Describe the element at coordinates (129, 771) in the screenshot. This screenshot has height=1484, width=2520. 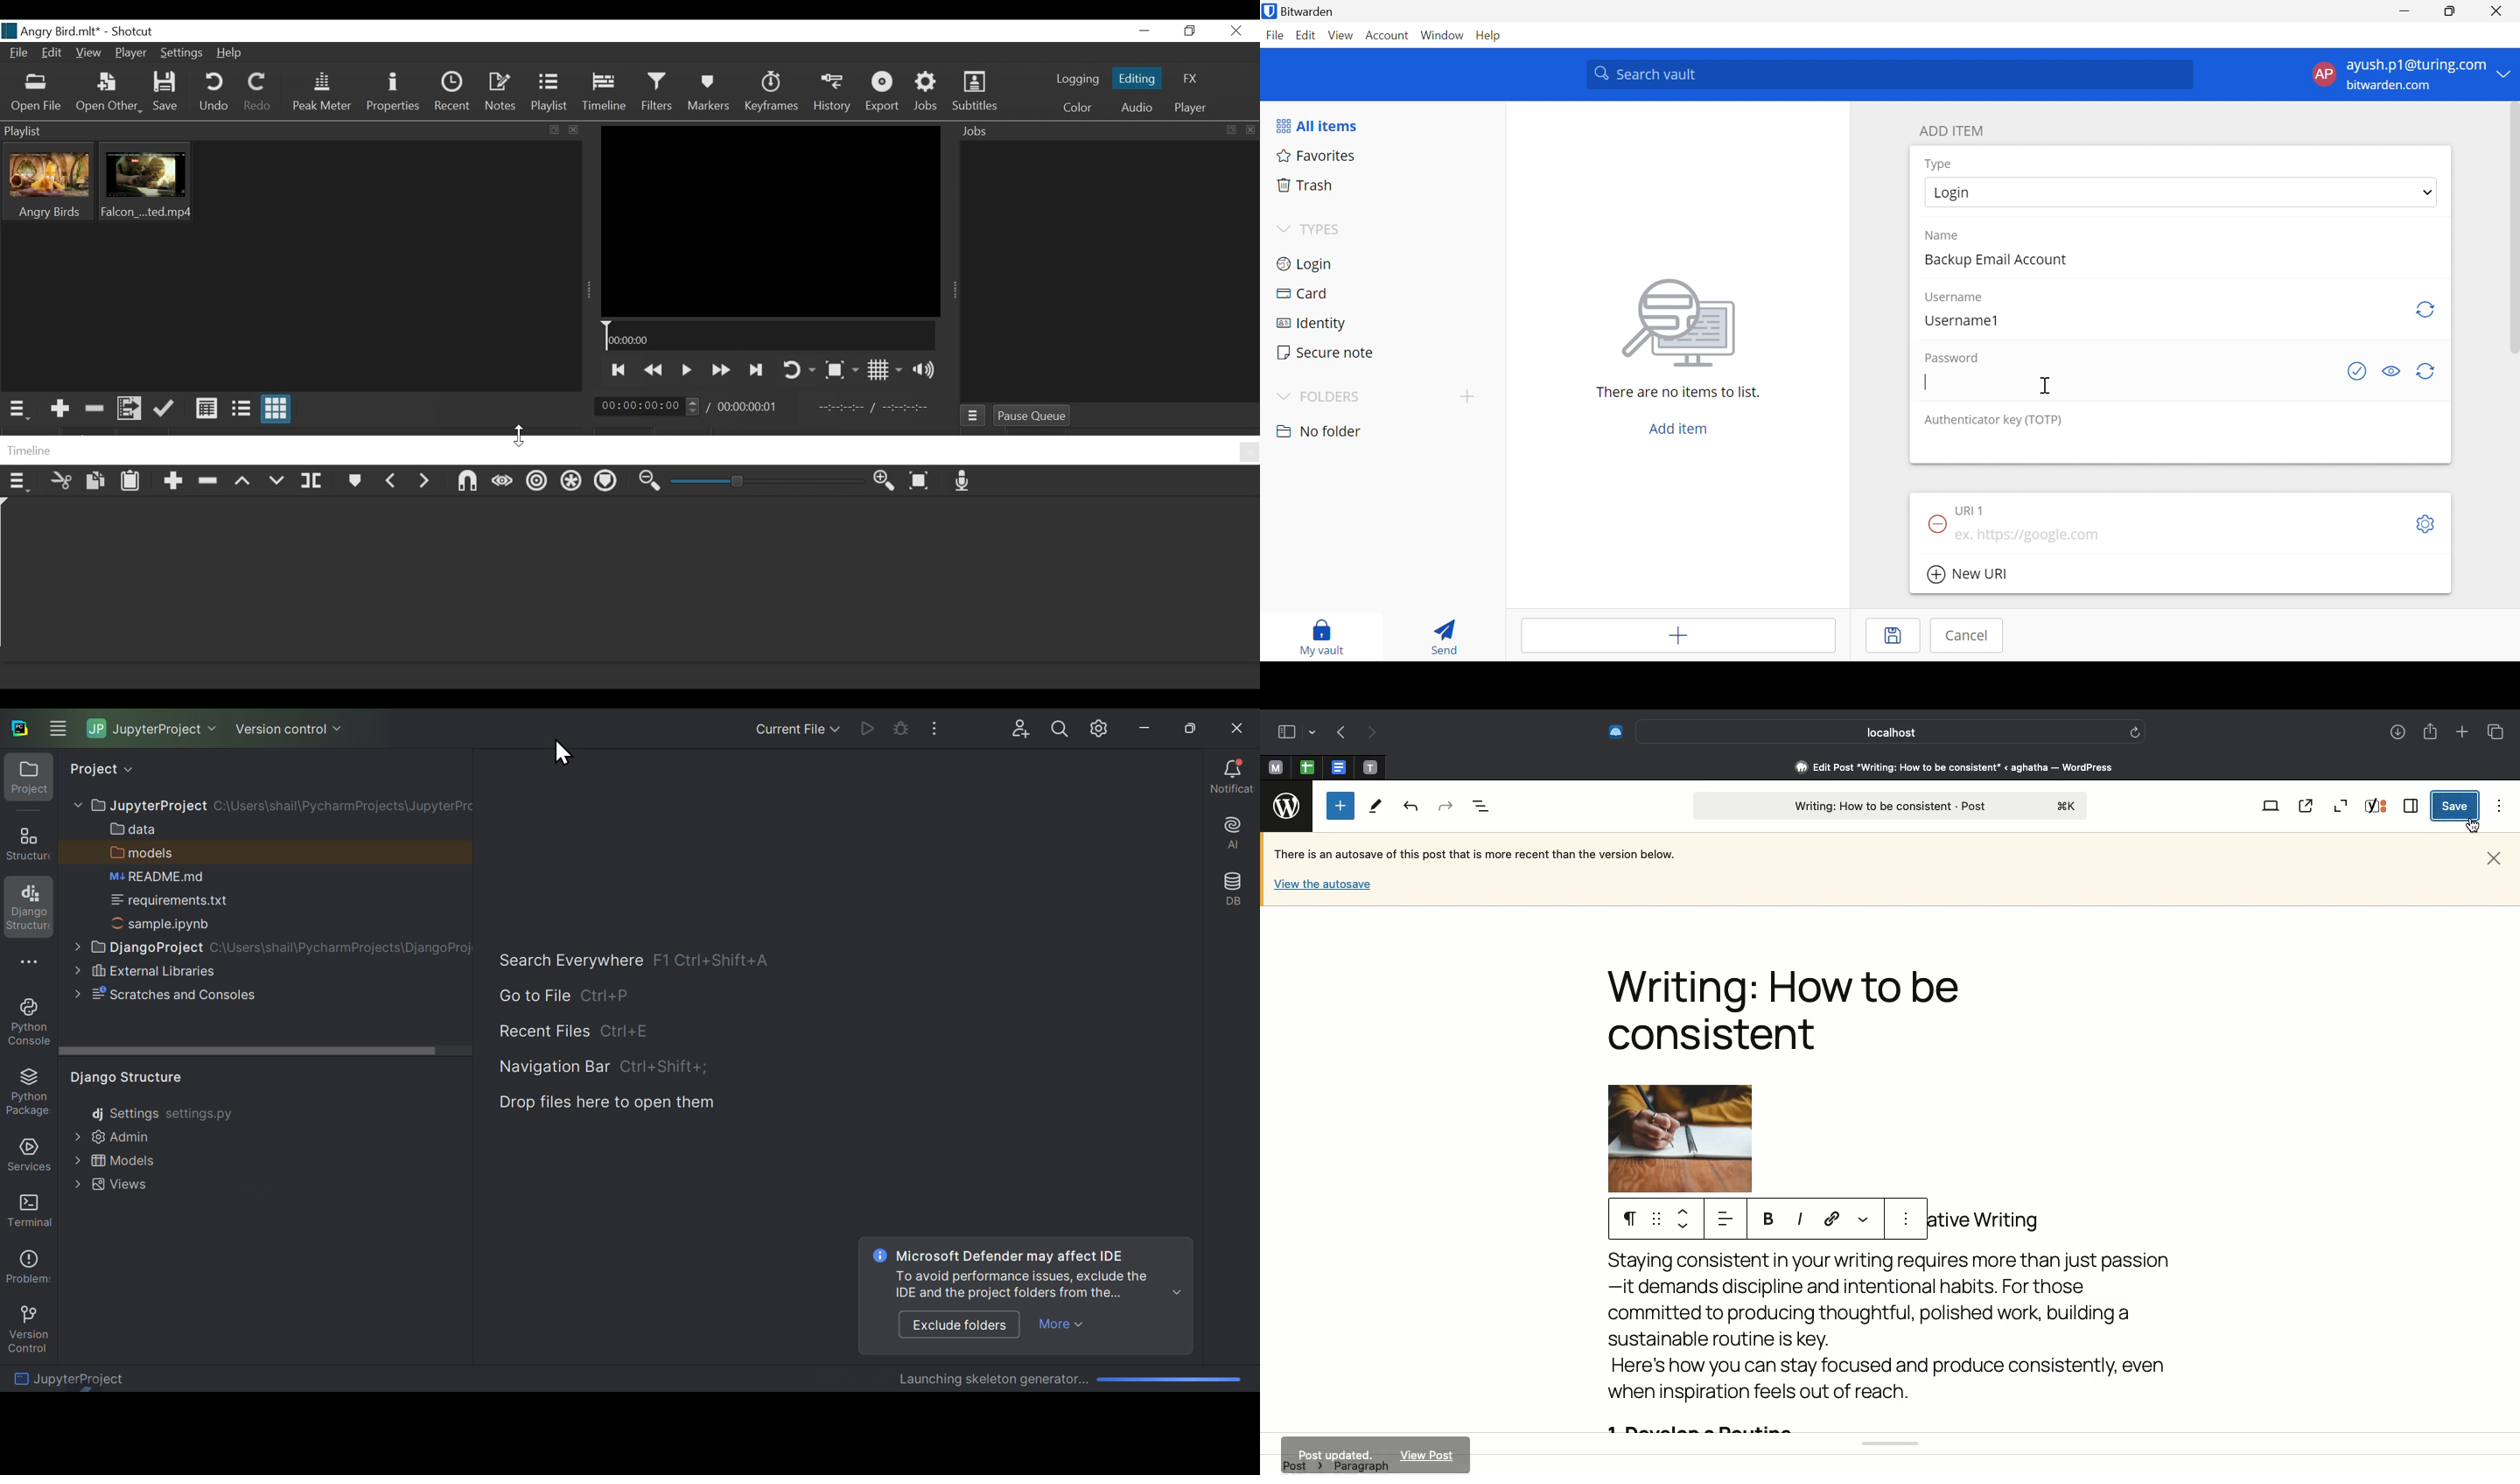
I see `project` at that location.